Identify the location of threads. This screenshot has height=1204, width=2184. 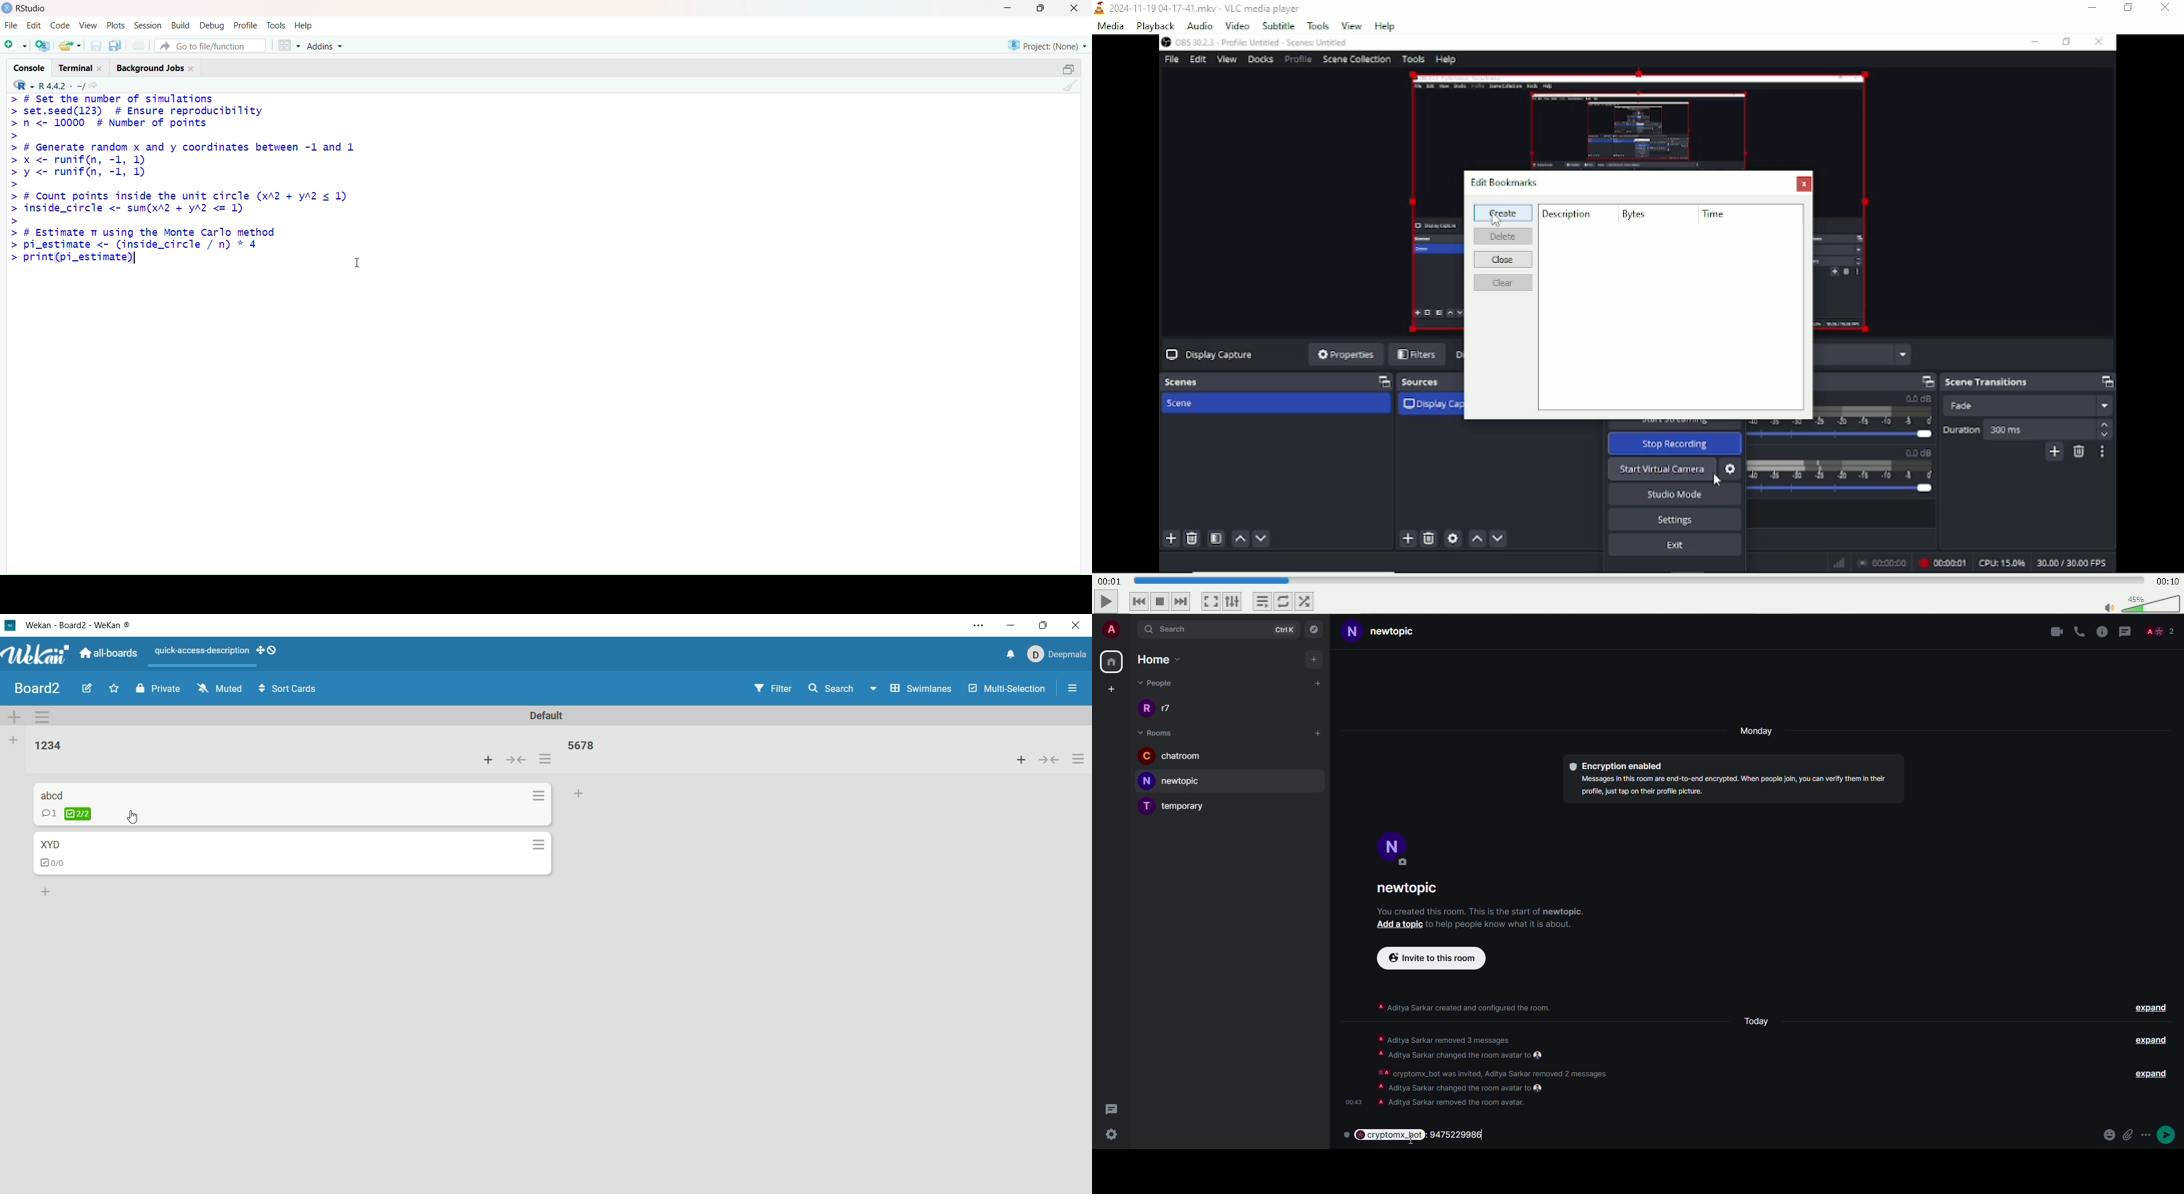
(2124, 630).